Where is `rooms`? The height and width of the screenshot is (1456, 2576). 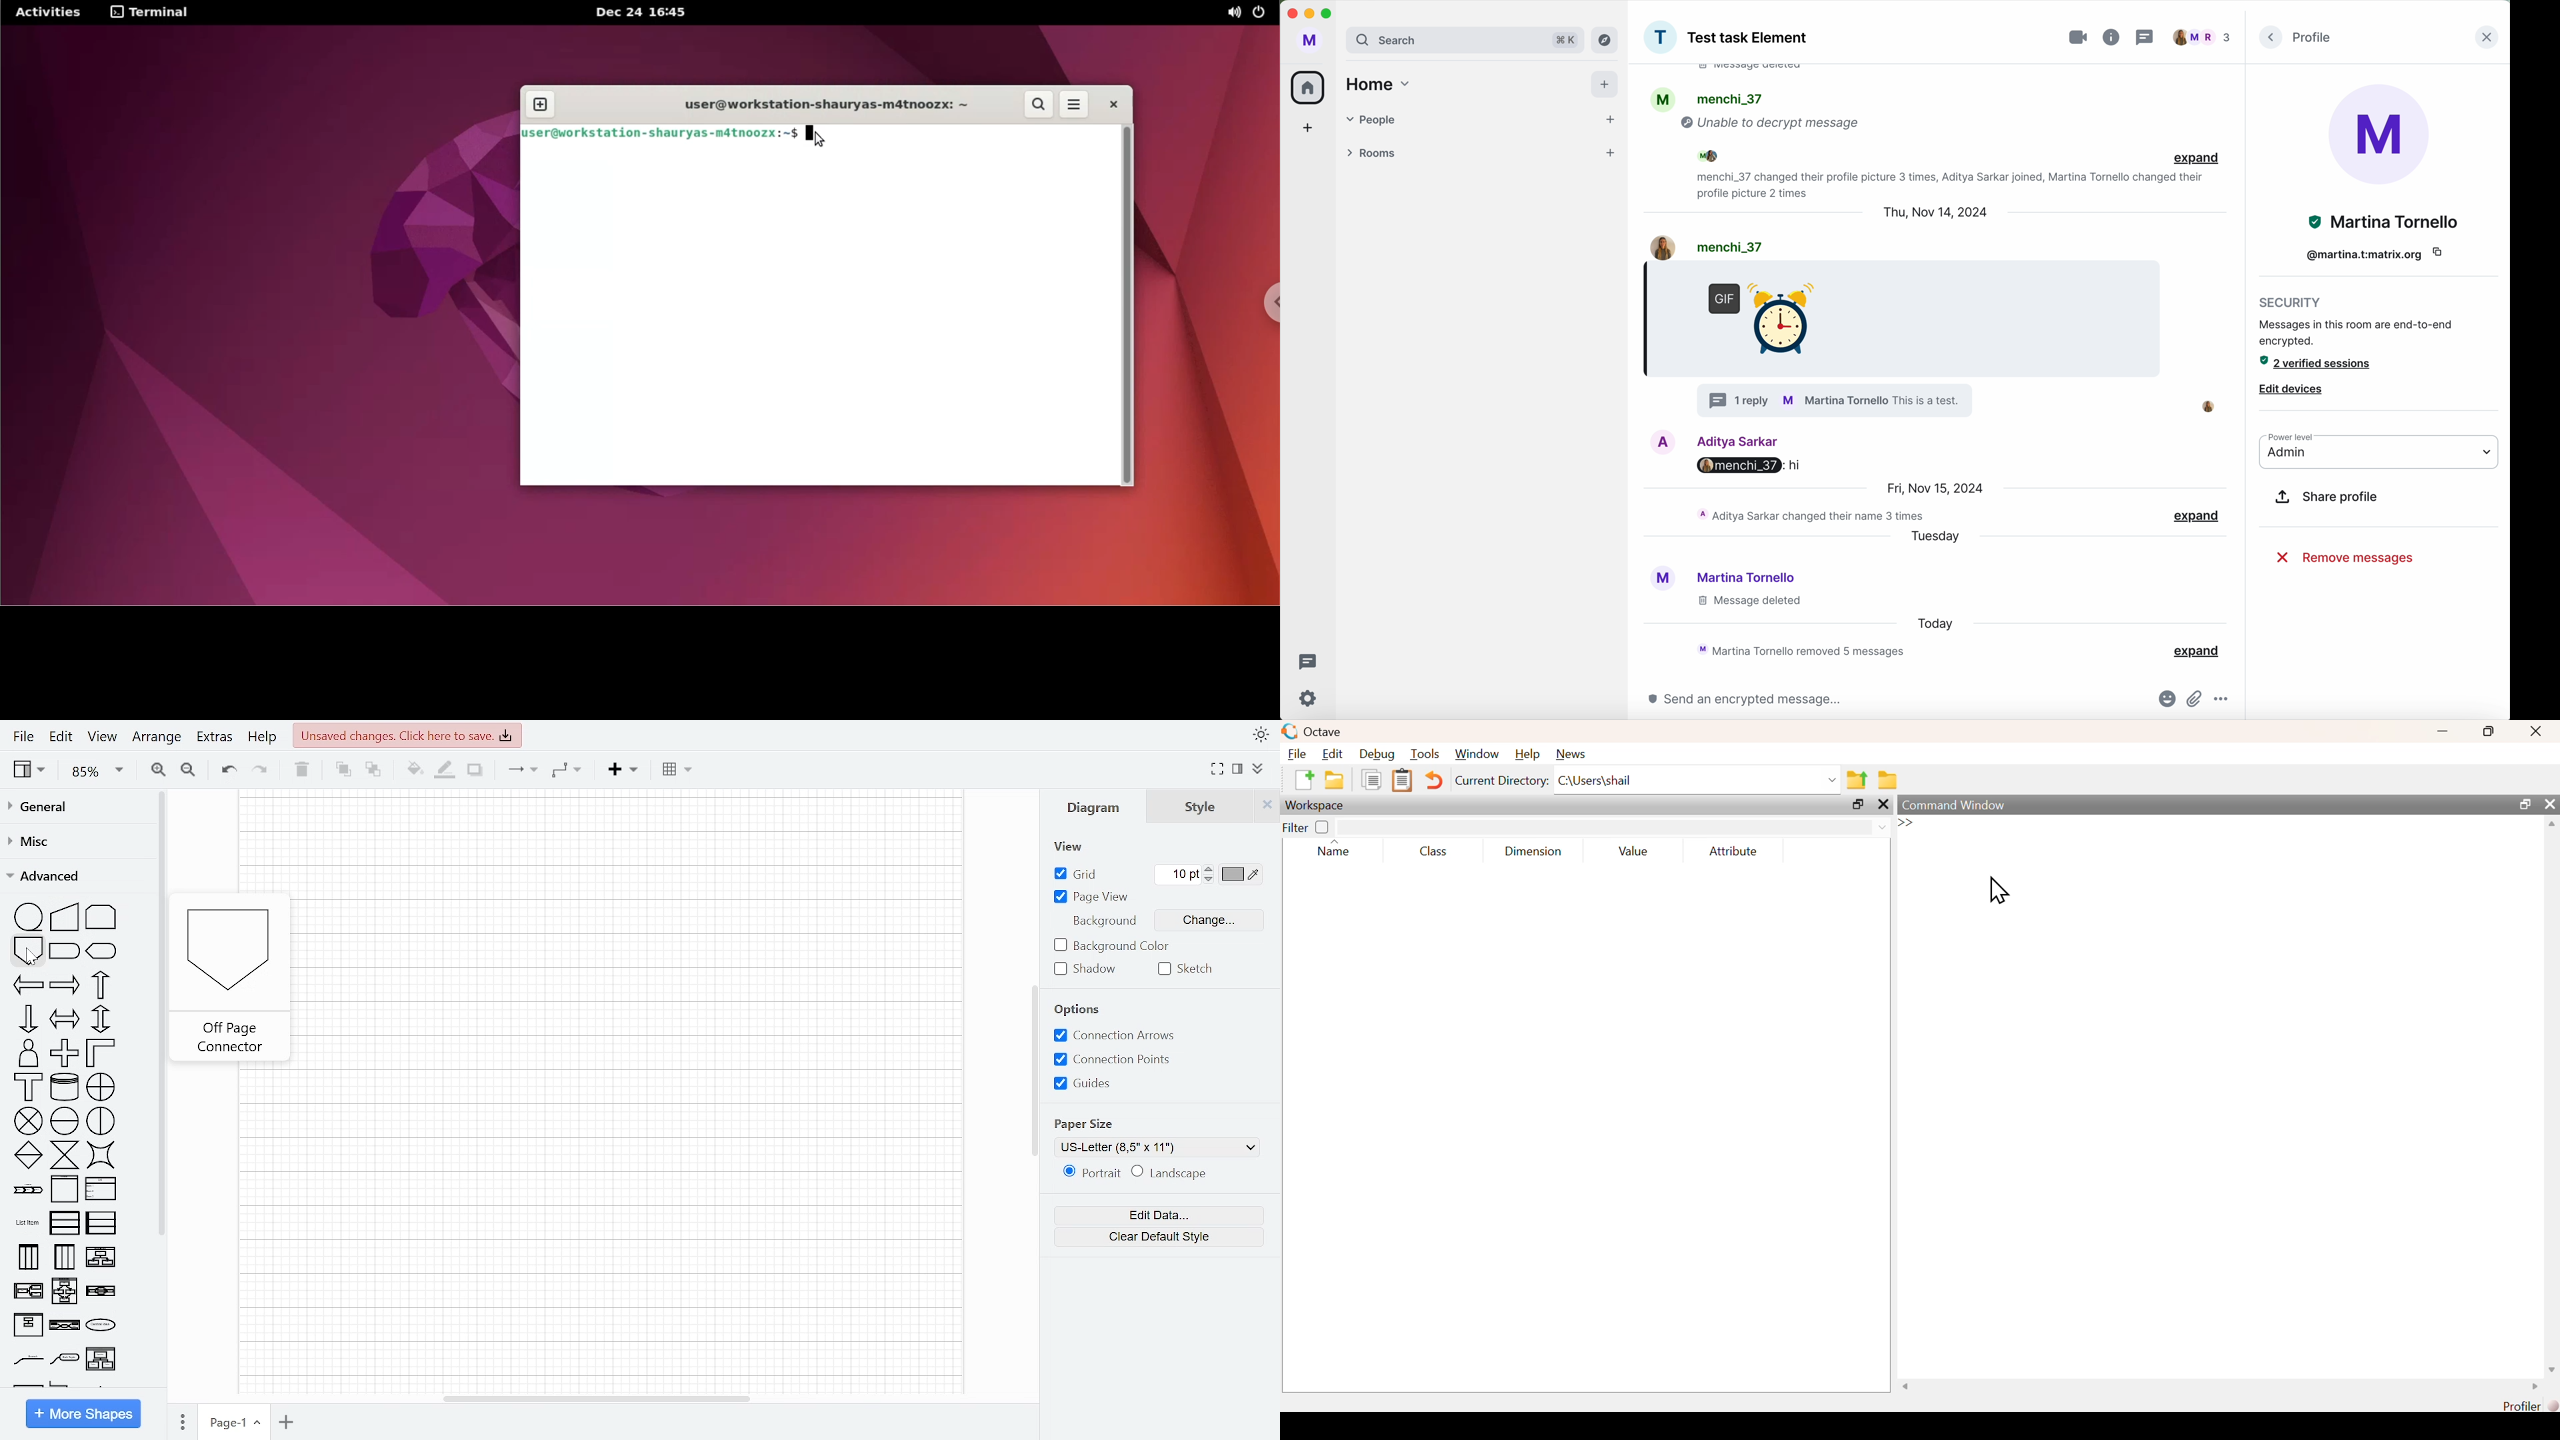 rooms is located at coordinates (1454, 151).